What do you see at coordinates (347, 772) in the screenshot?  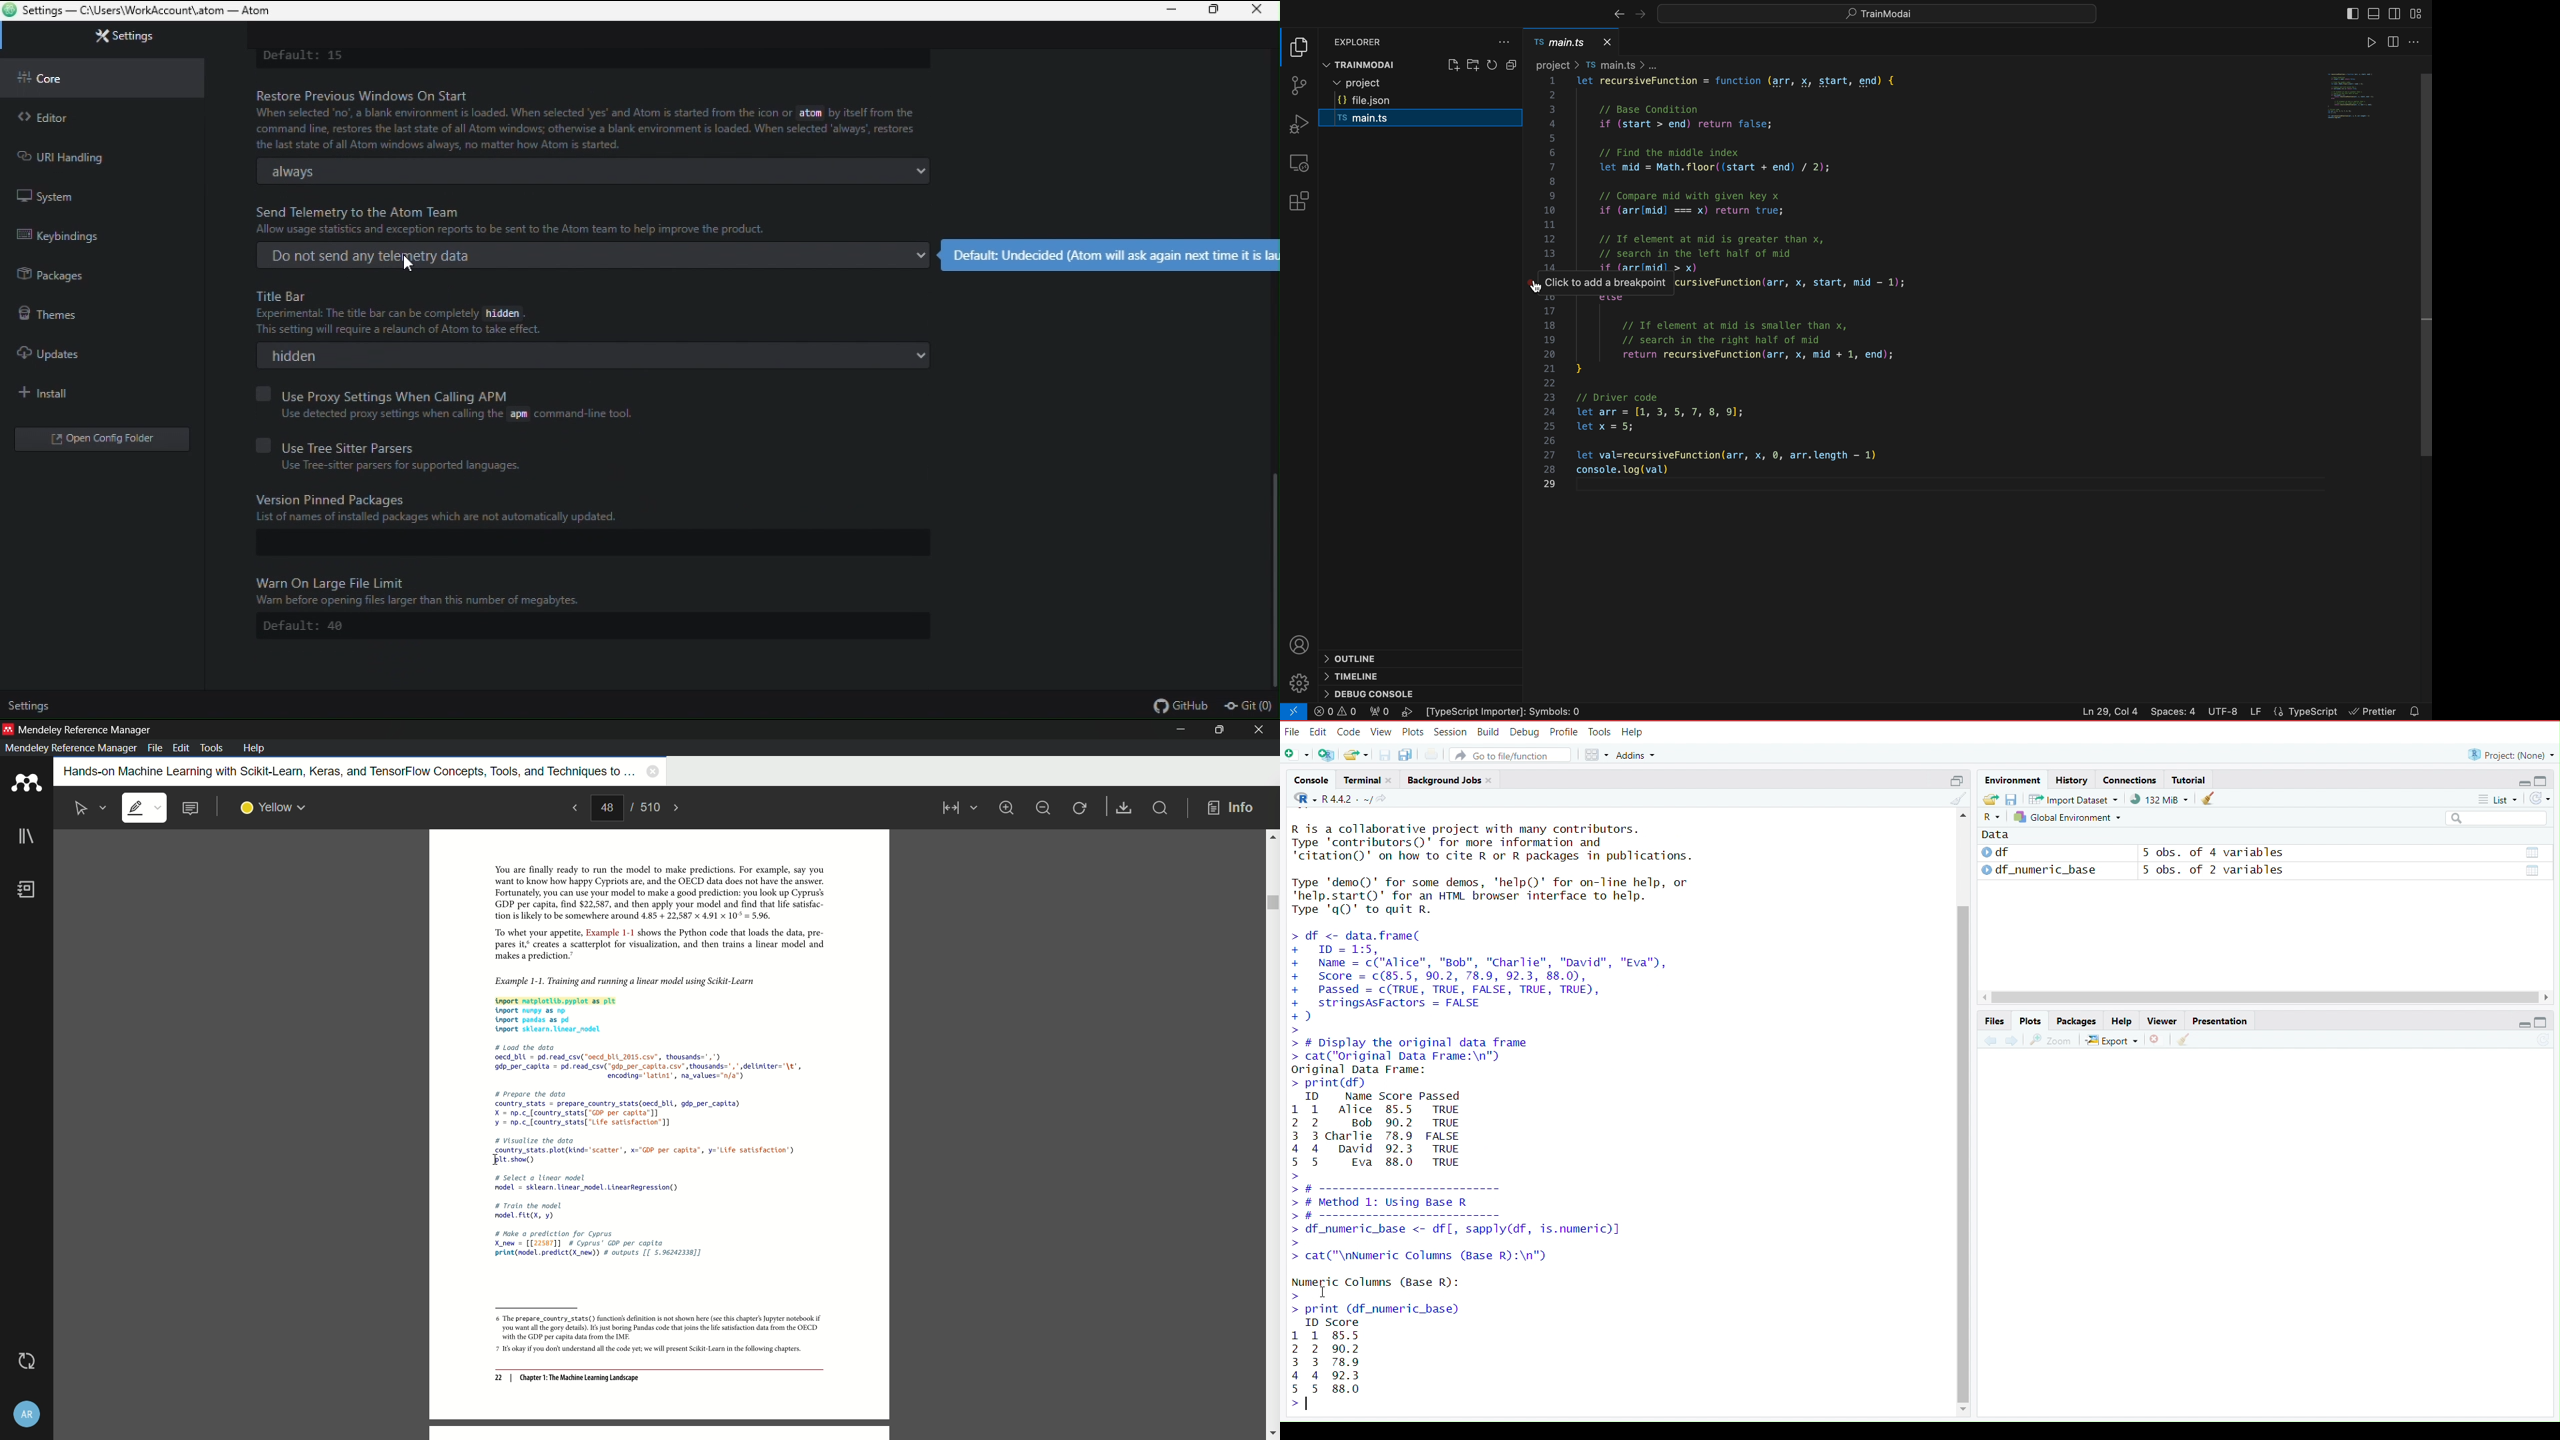 I see `book name` at bounding box center [347, 772].